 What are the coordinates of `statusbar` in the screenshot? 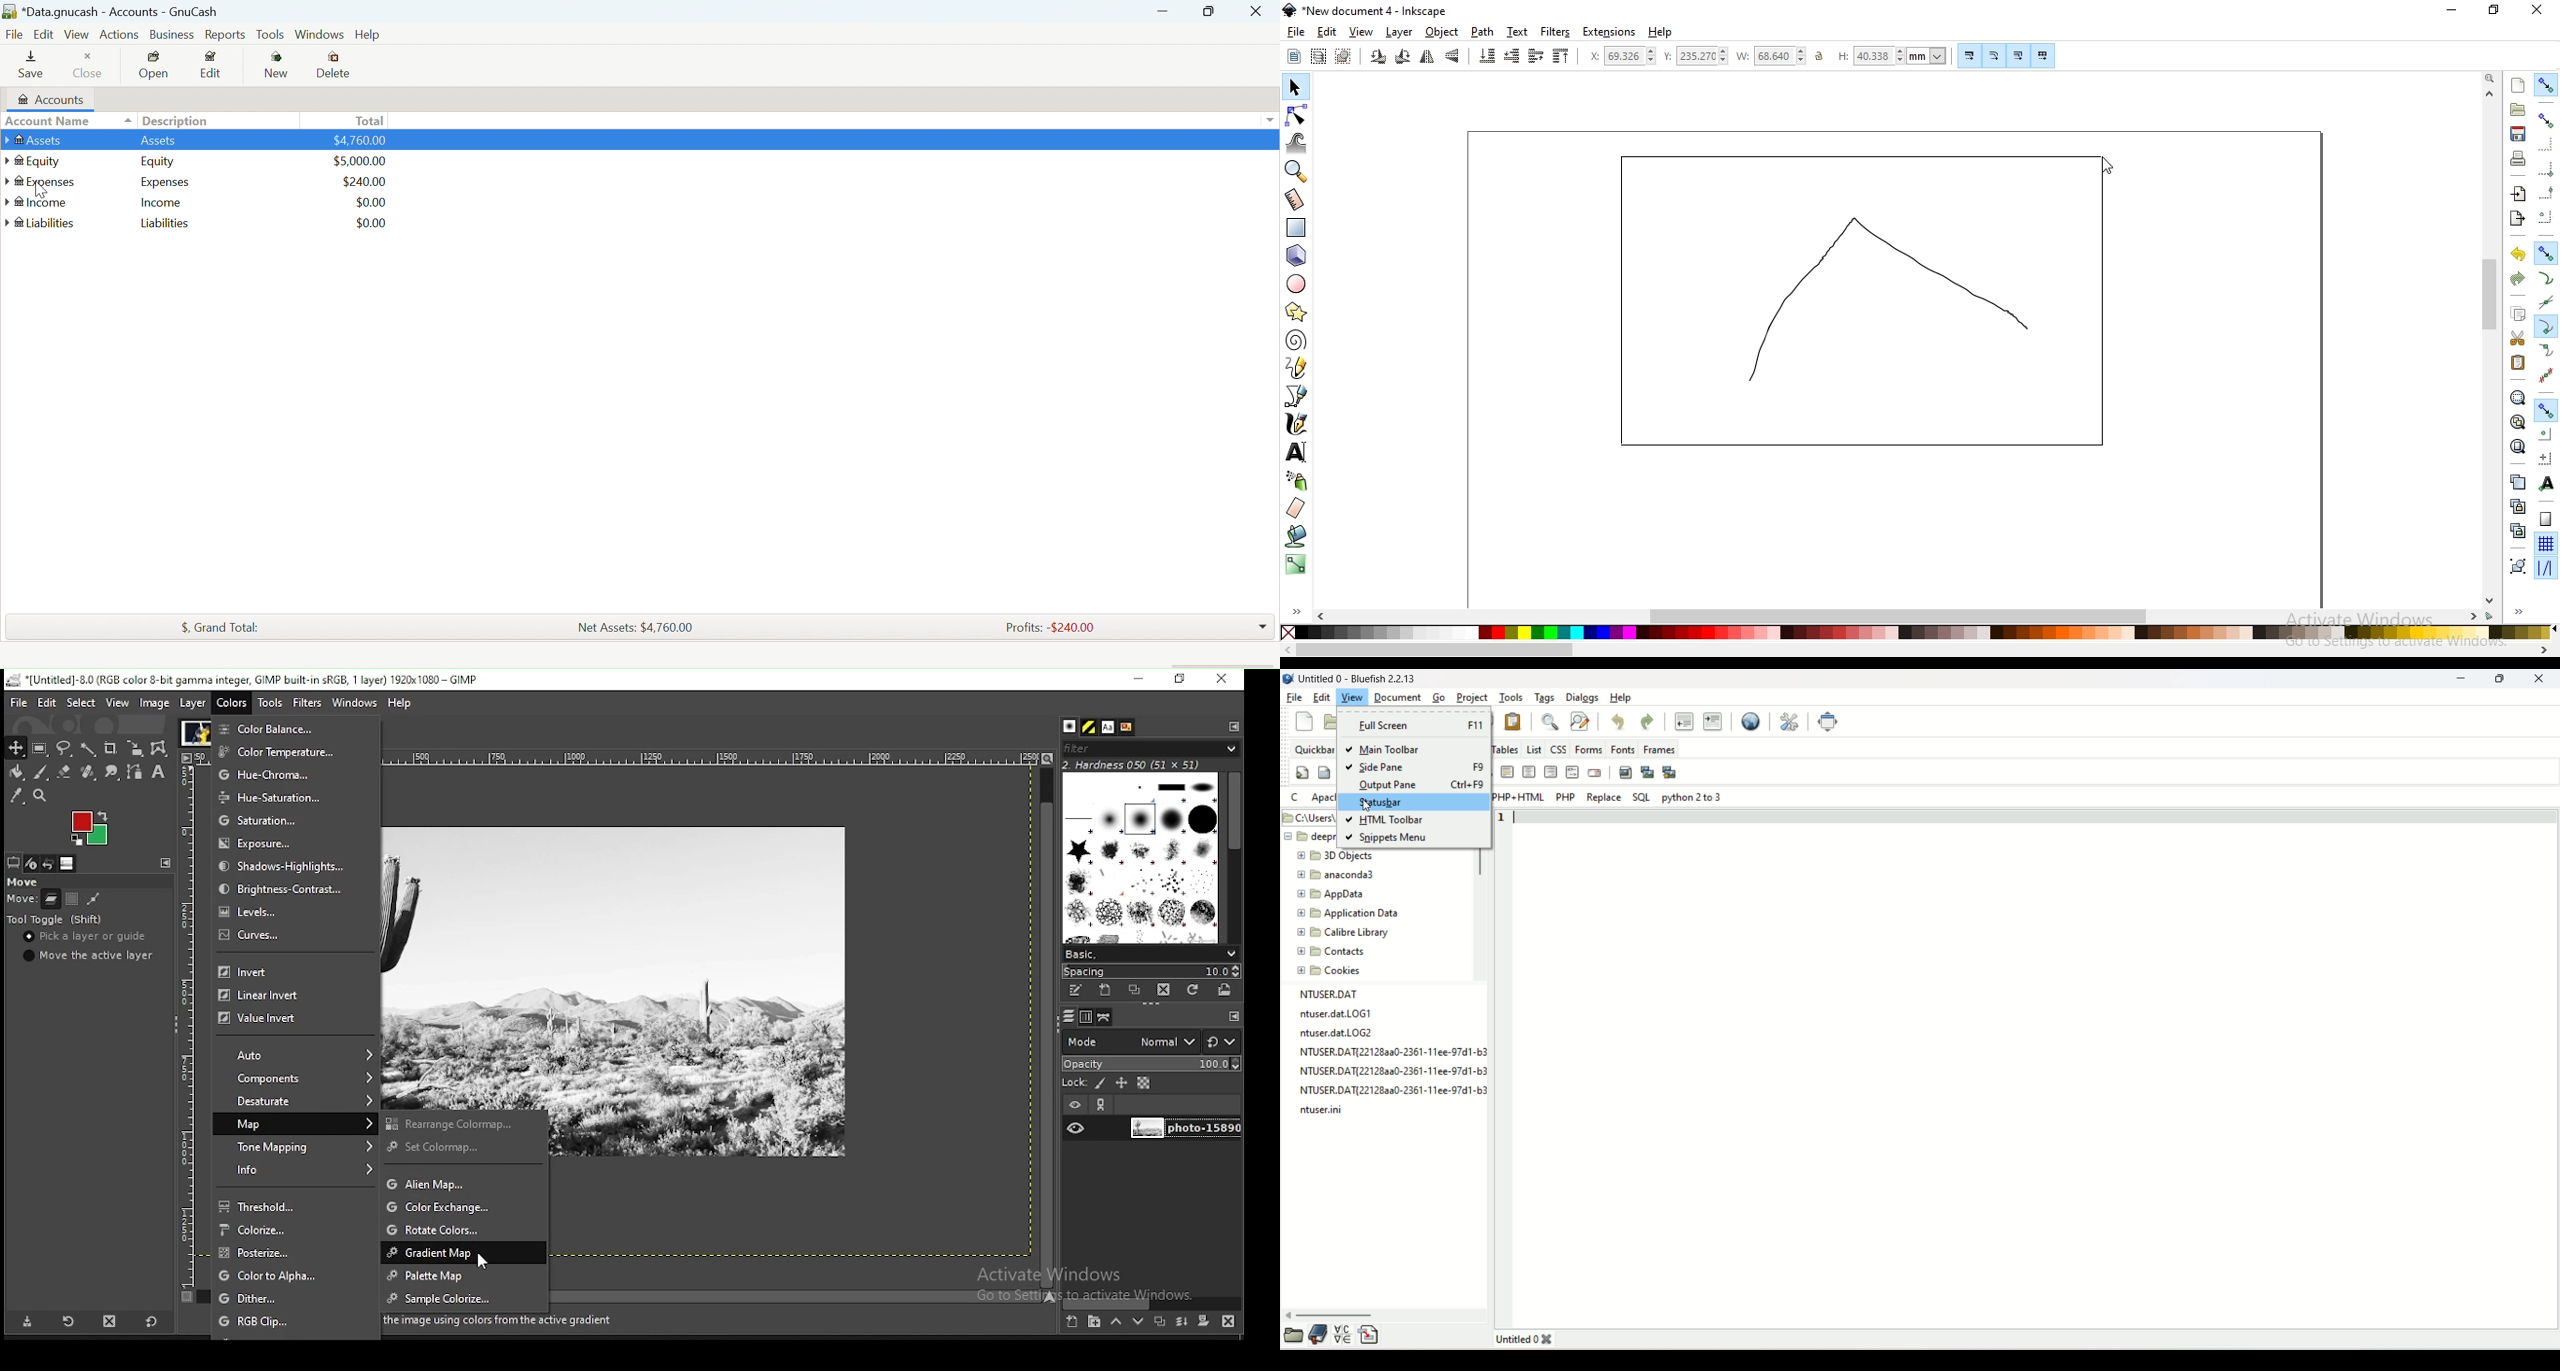 It's located at (1413, 804).